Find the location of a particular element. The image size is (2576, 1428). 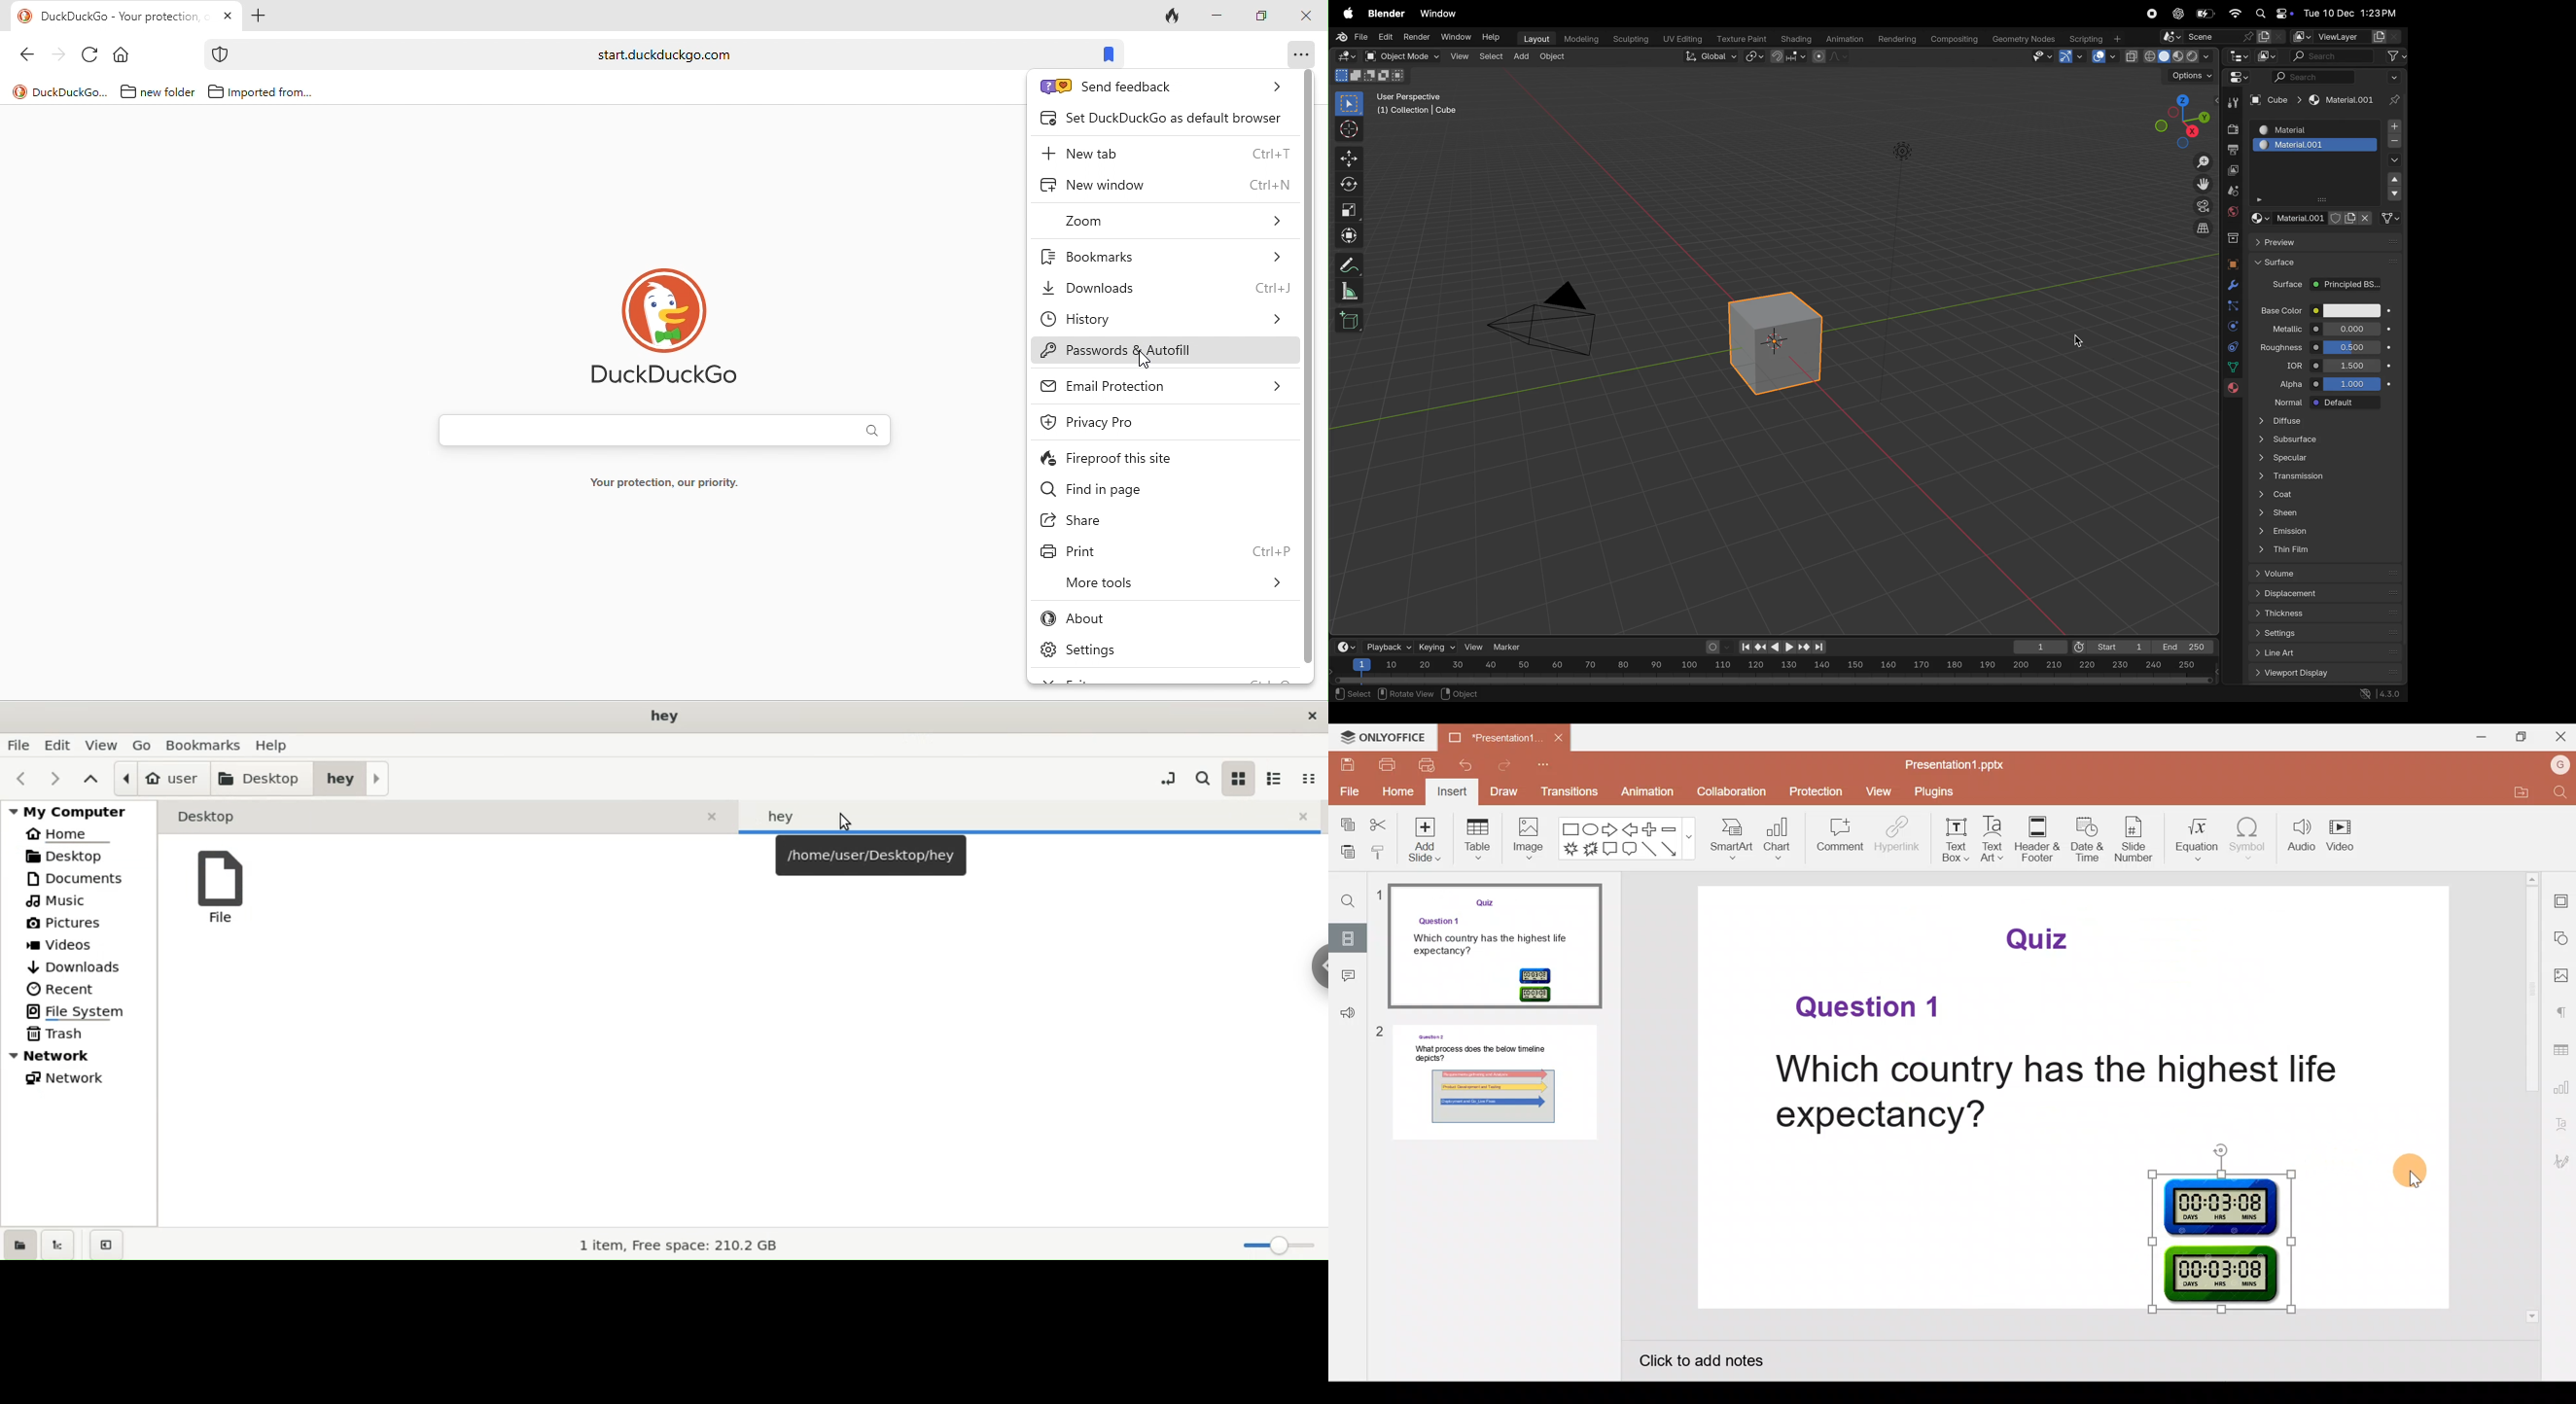

thickness is located at coordinates (2327, 615).